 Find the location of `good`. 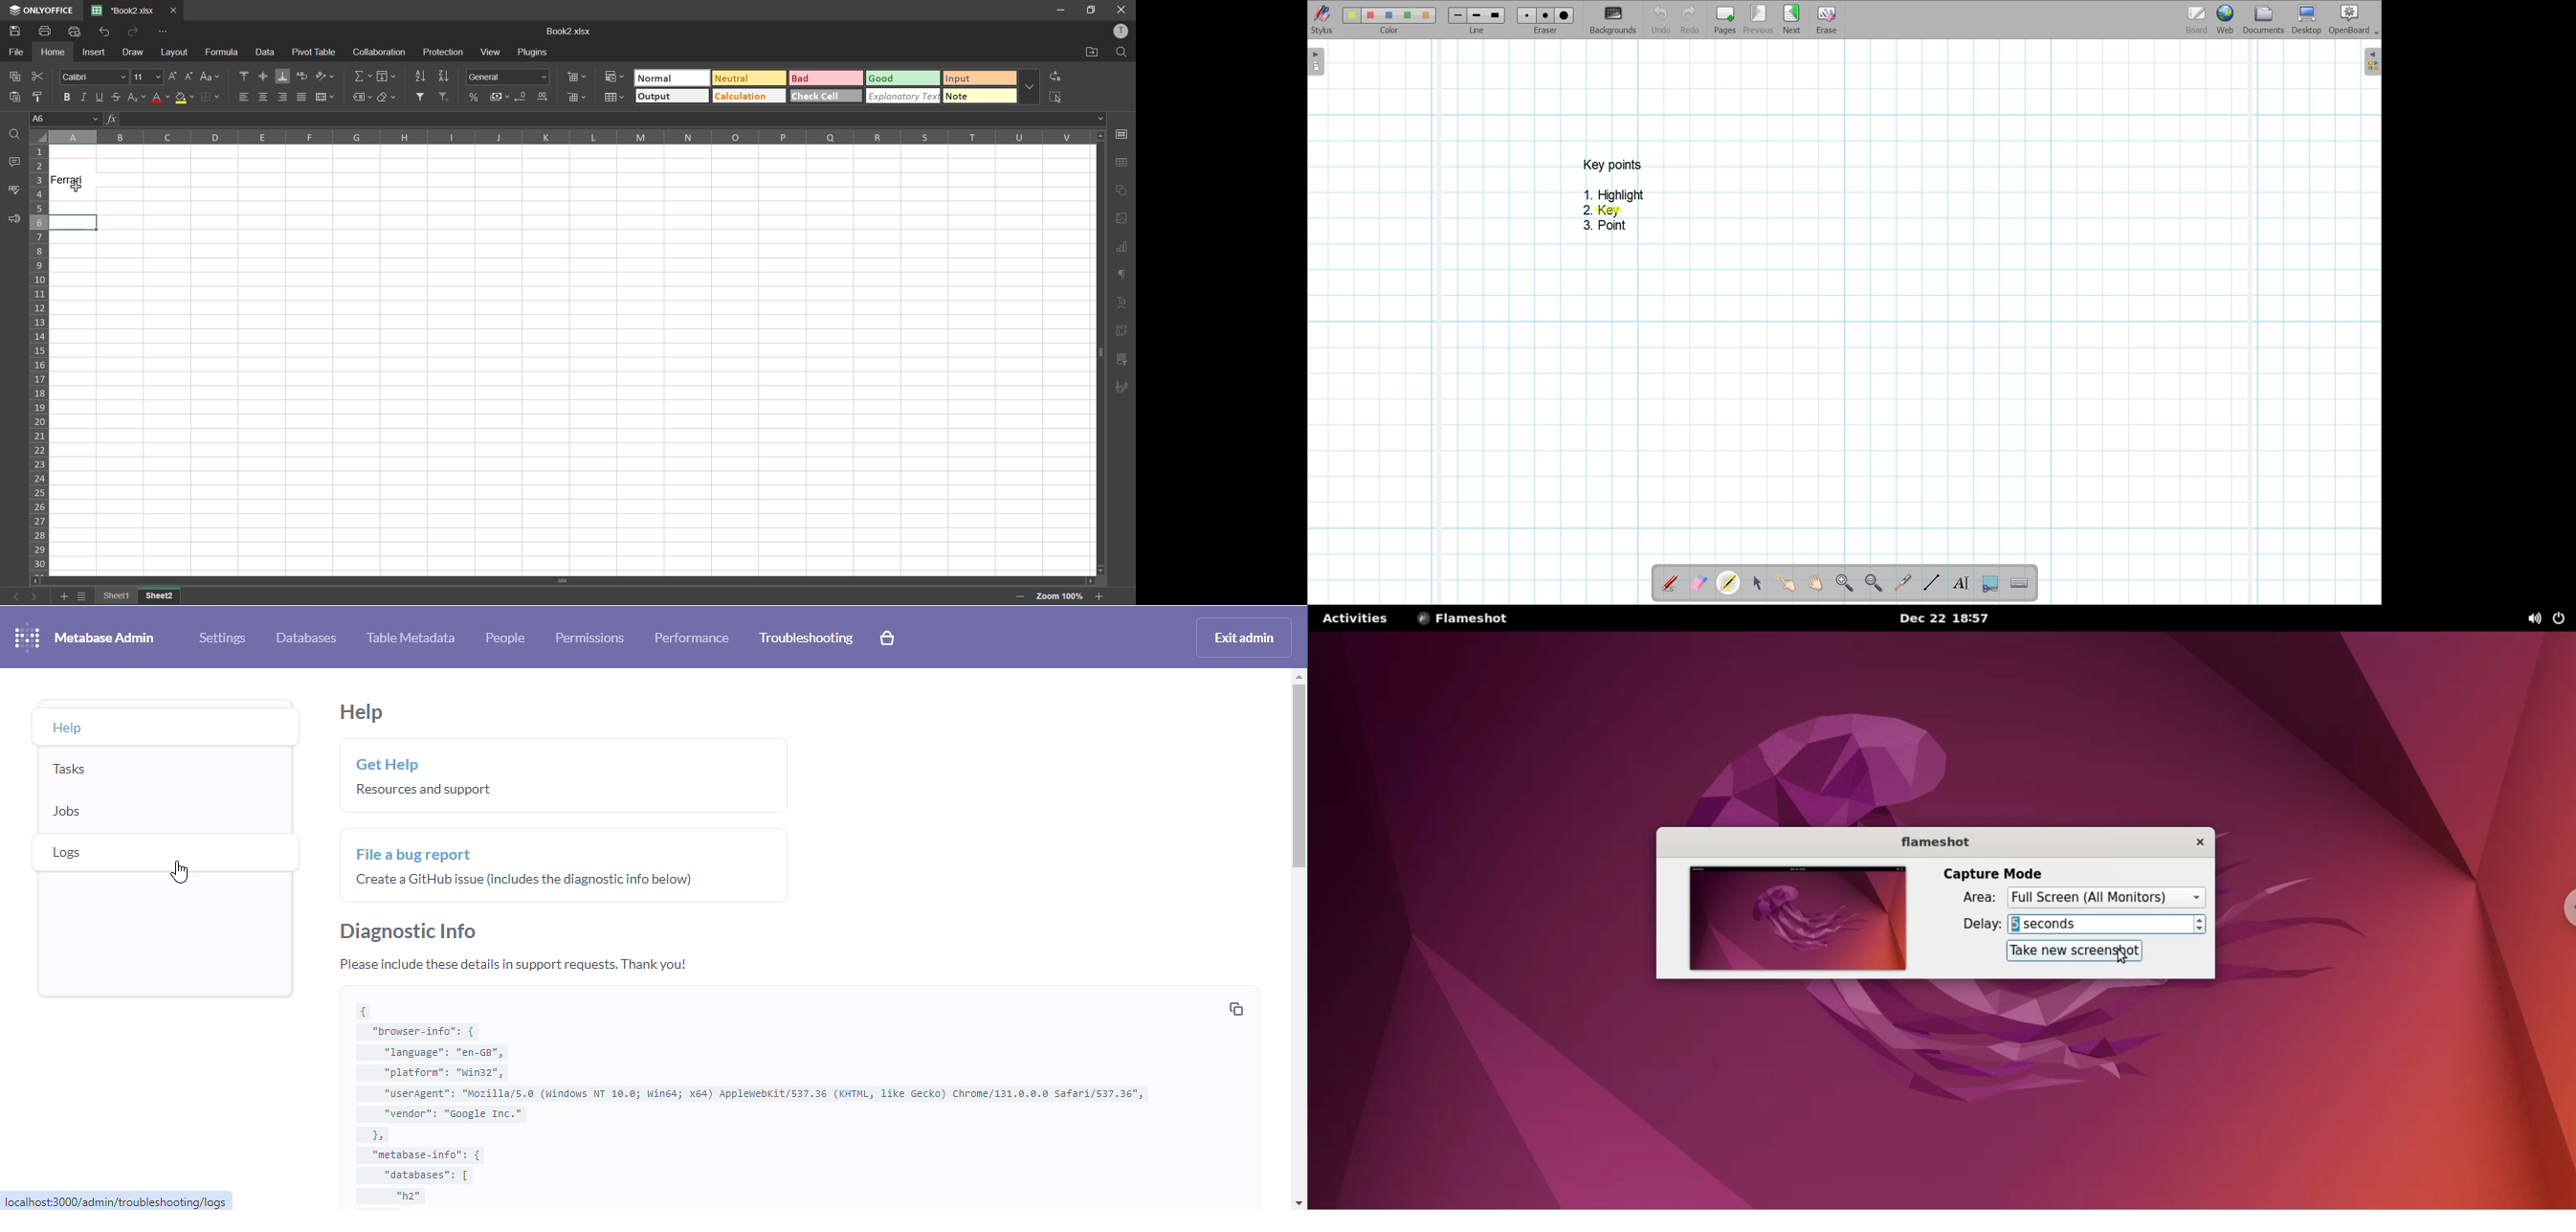

good is located at coordinates (905, 79).